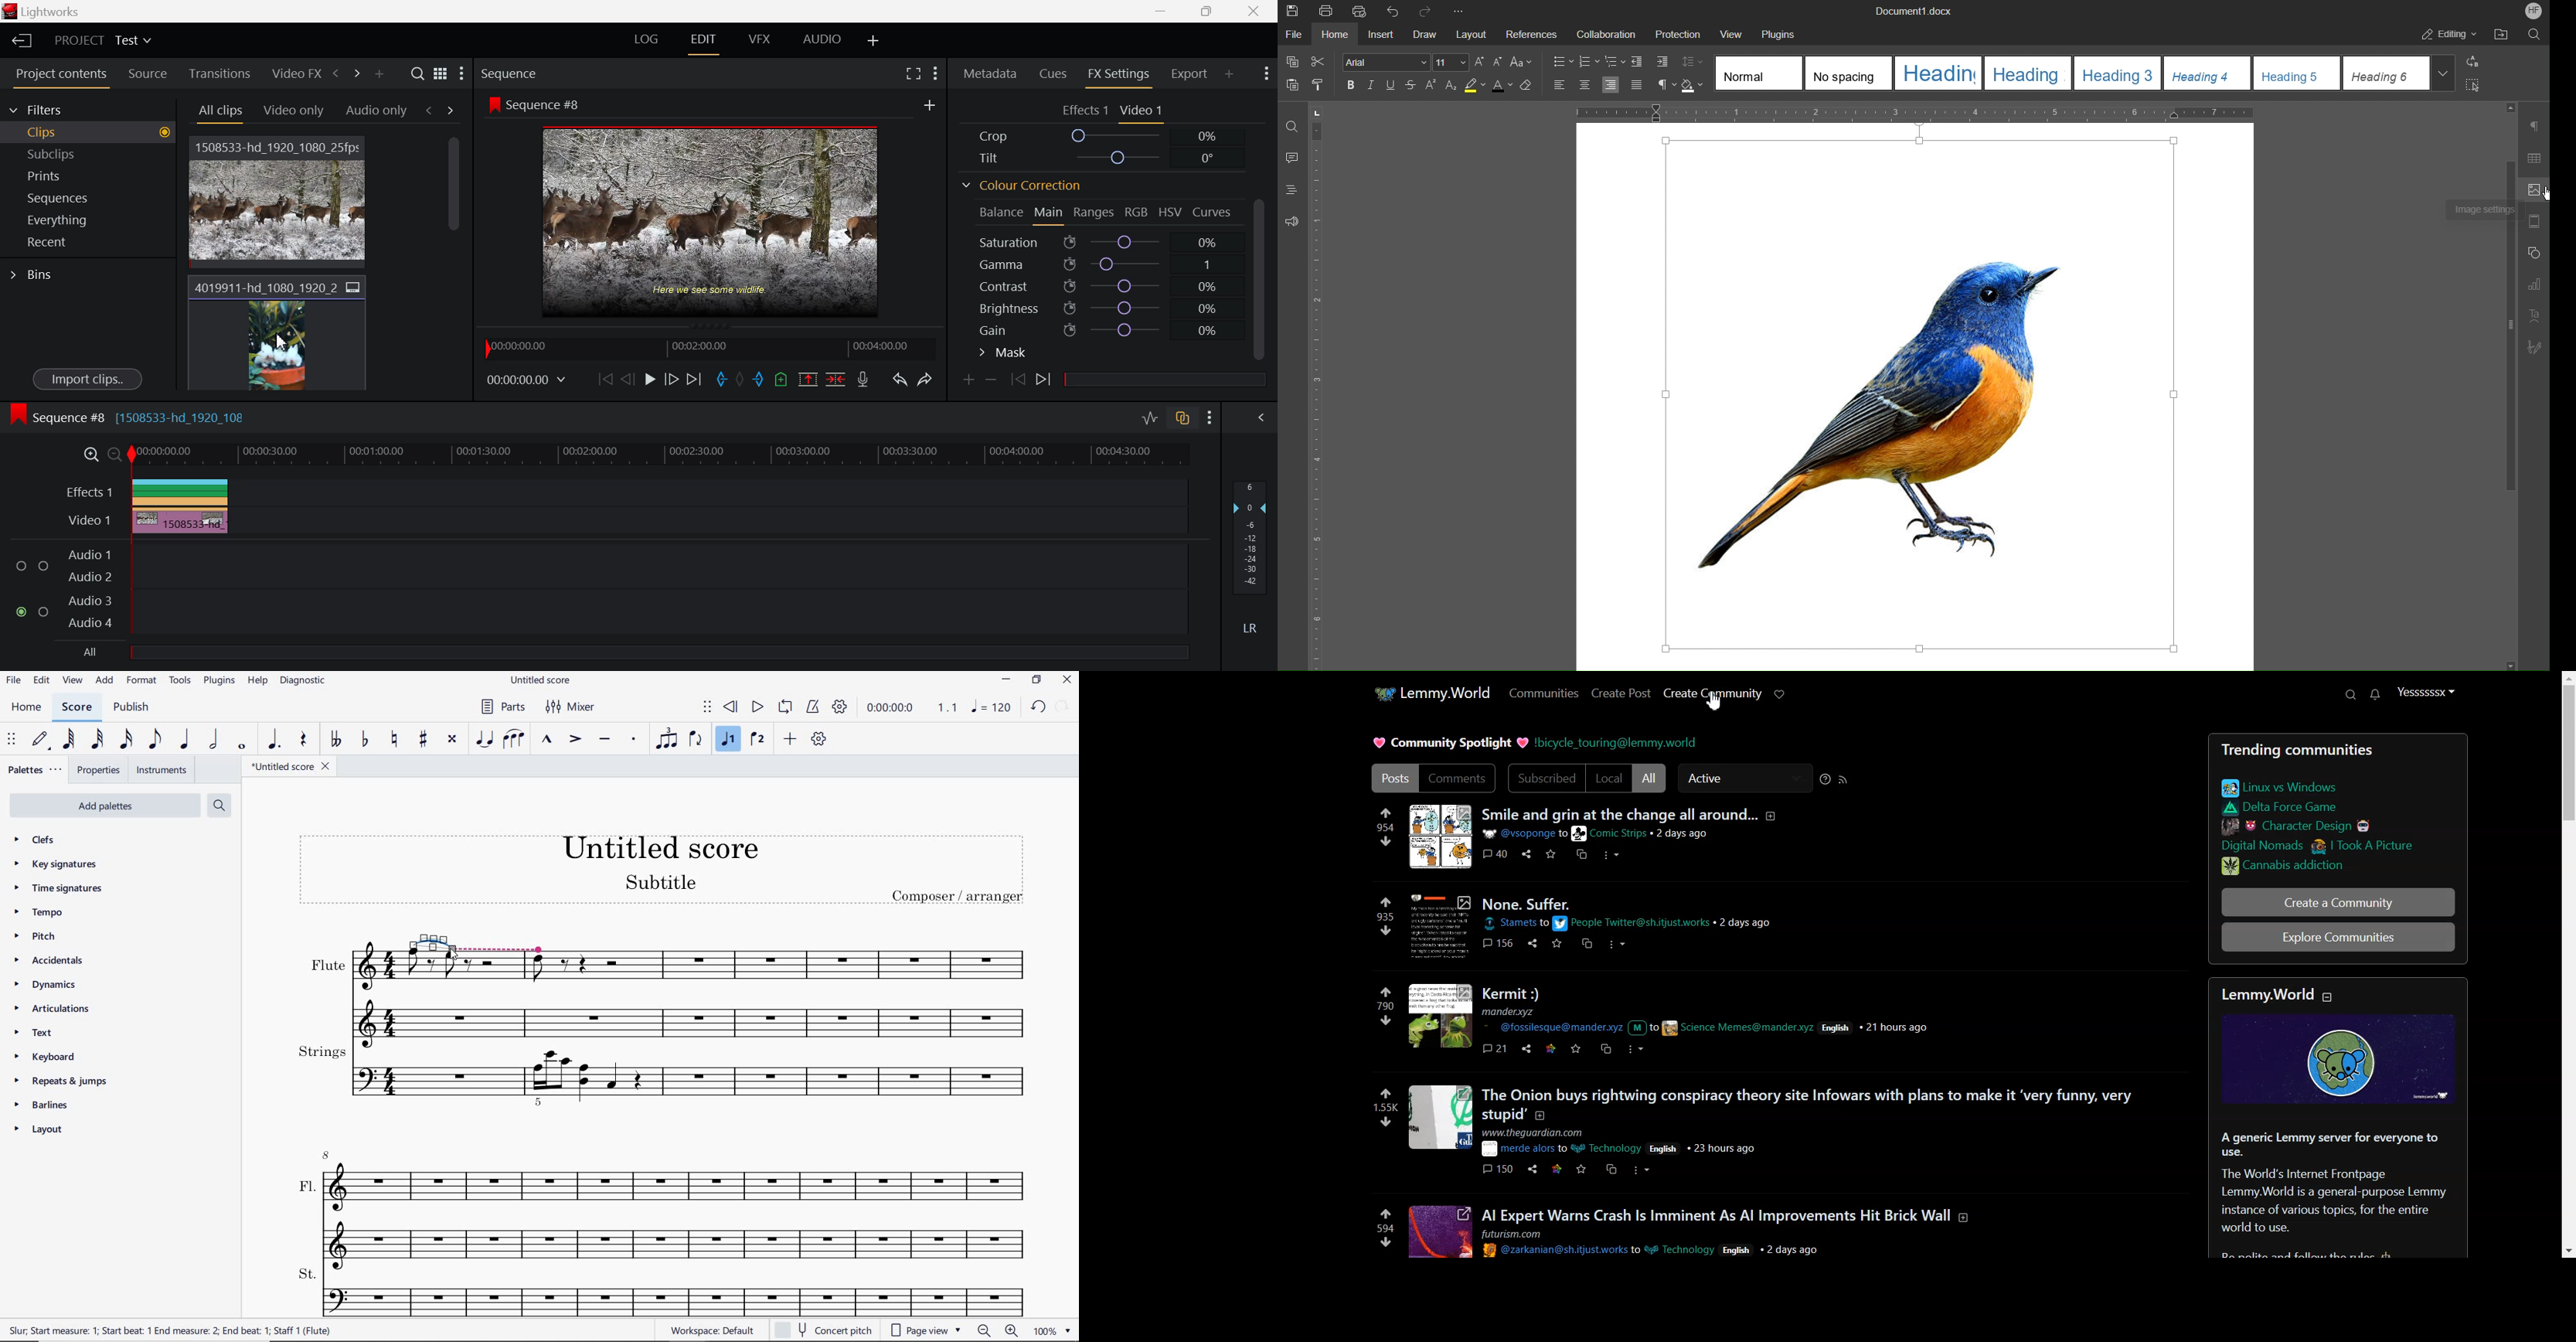 Image resolution: width=2576 pixels, height=1344 pixels. I want to click on FILE NAME, so click(289, 765).